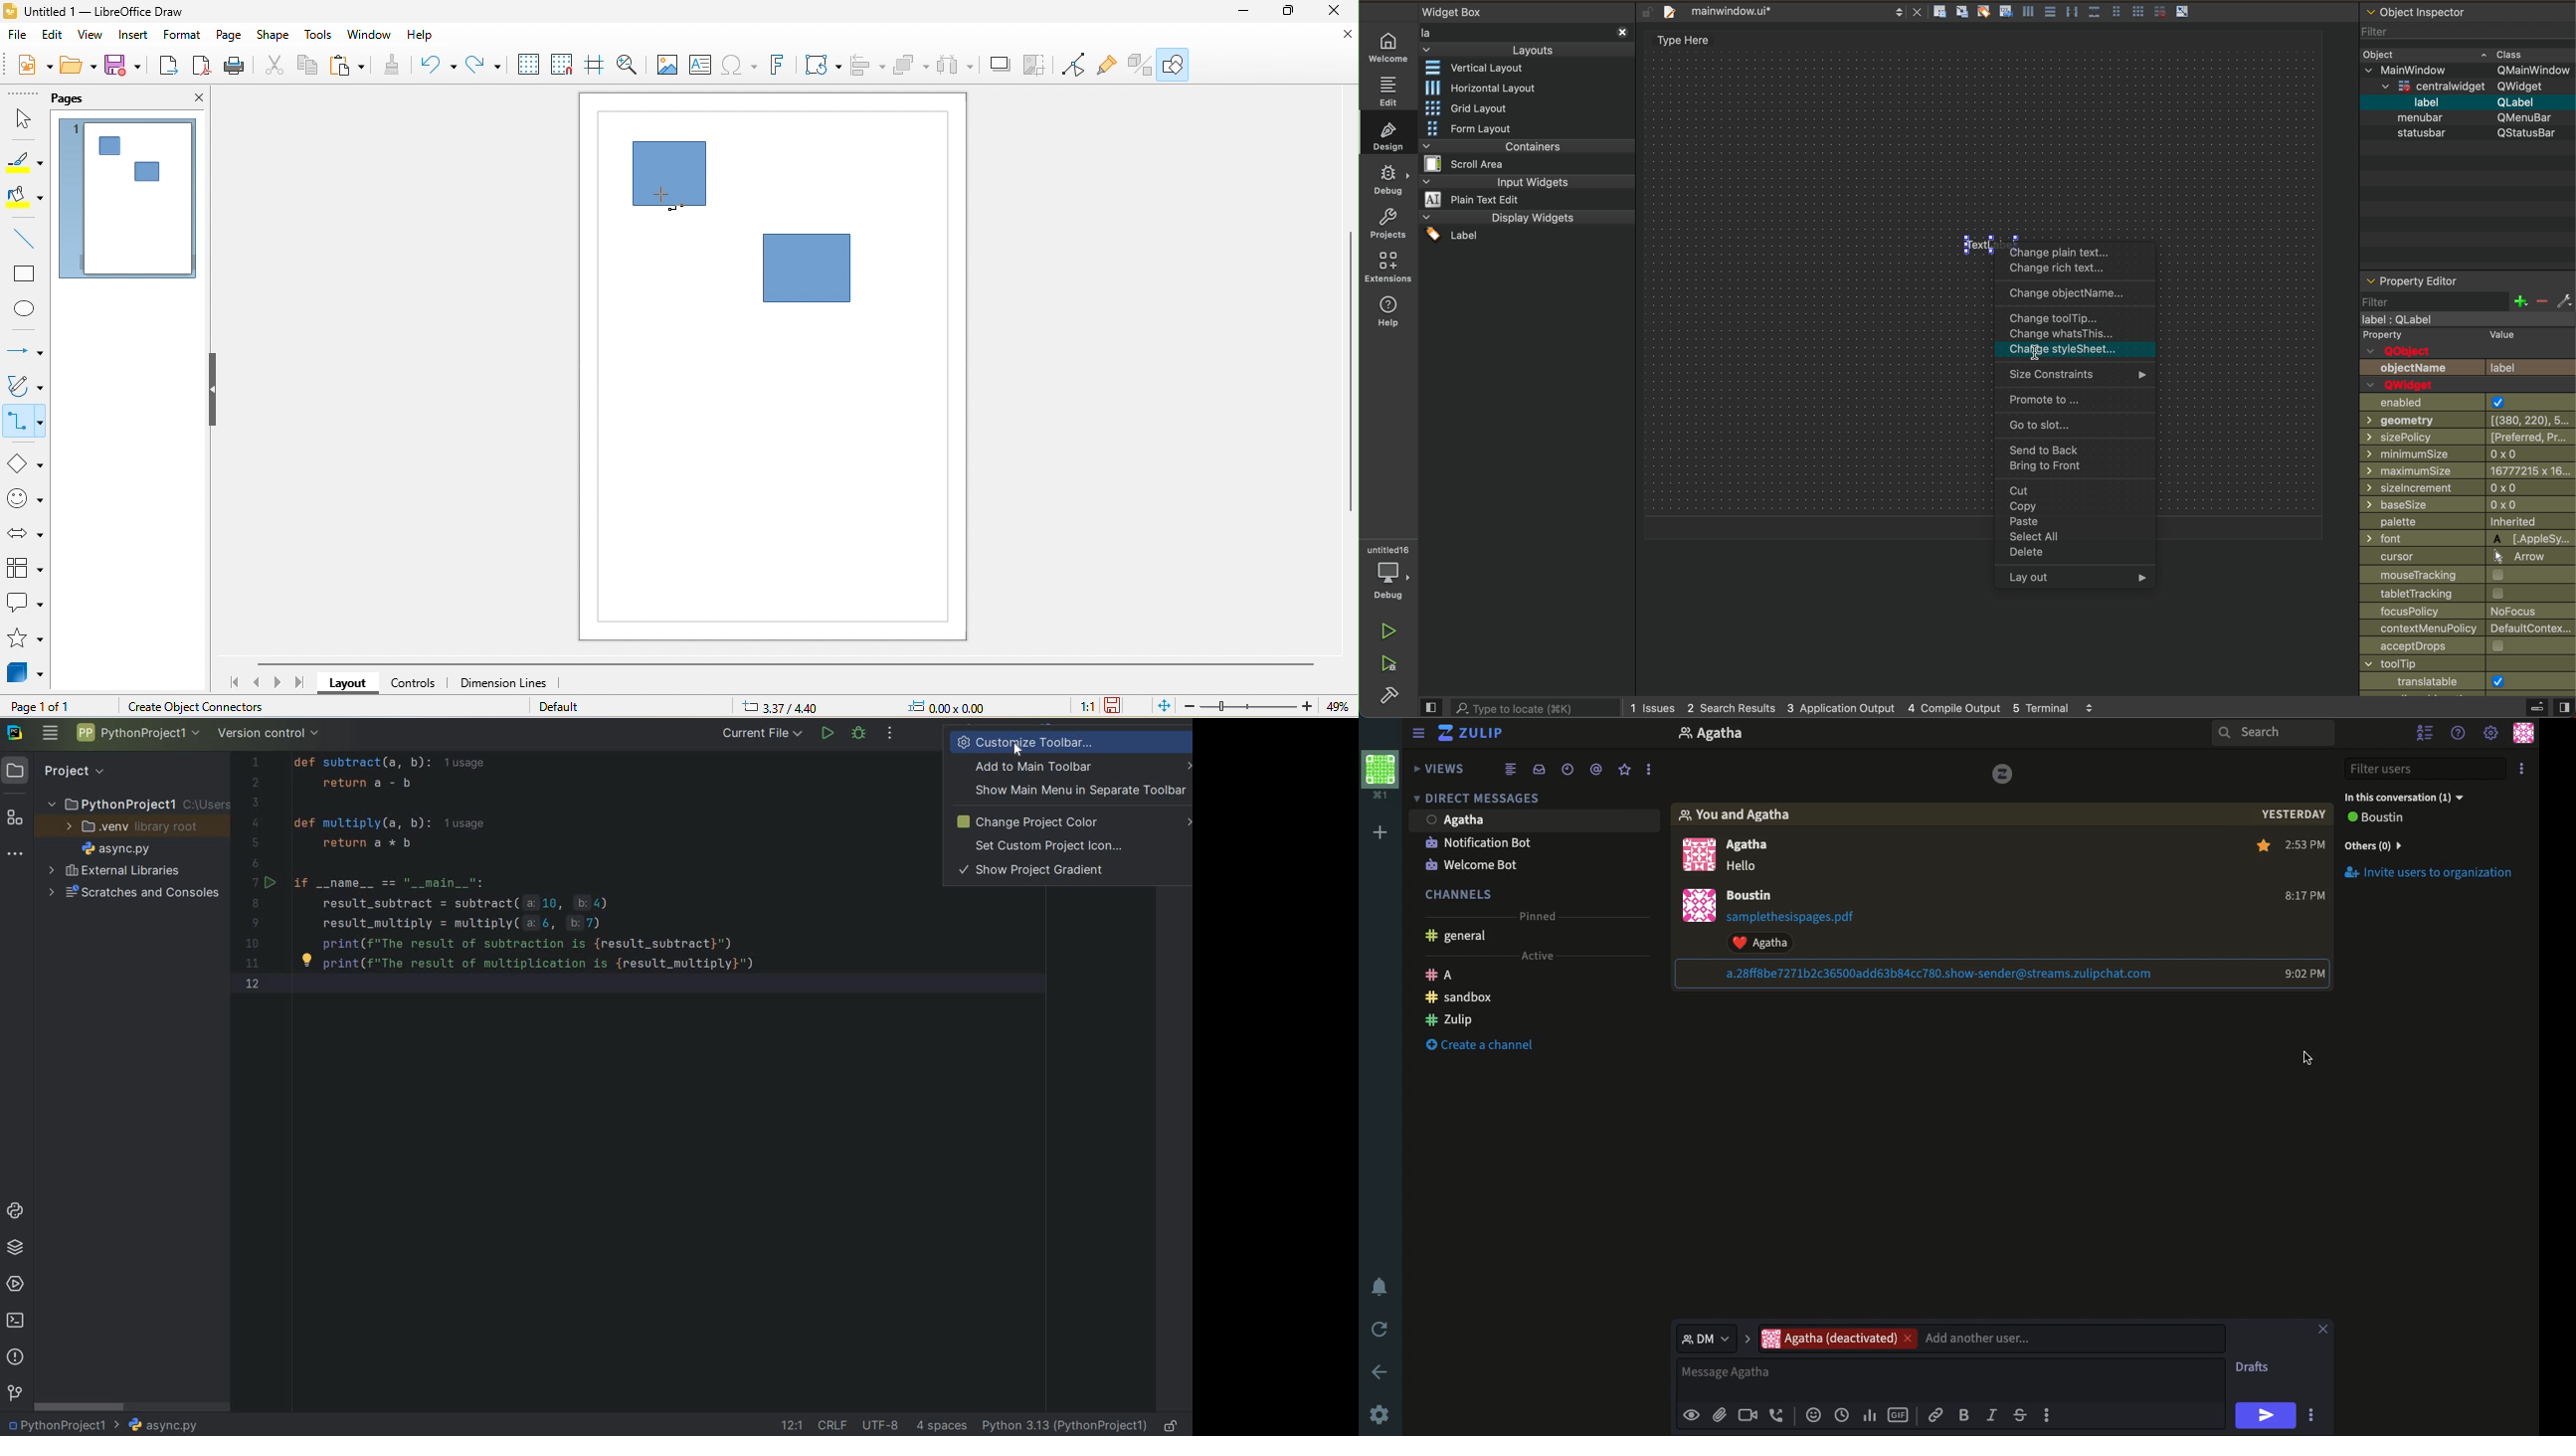  I want to click on issues, so click(1653, 708).